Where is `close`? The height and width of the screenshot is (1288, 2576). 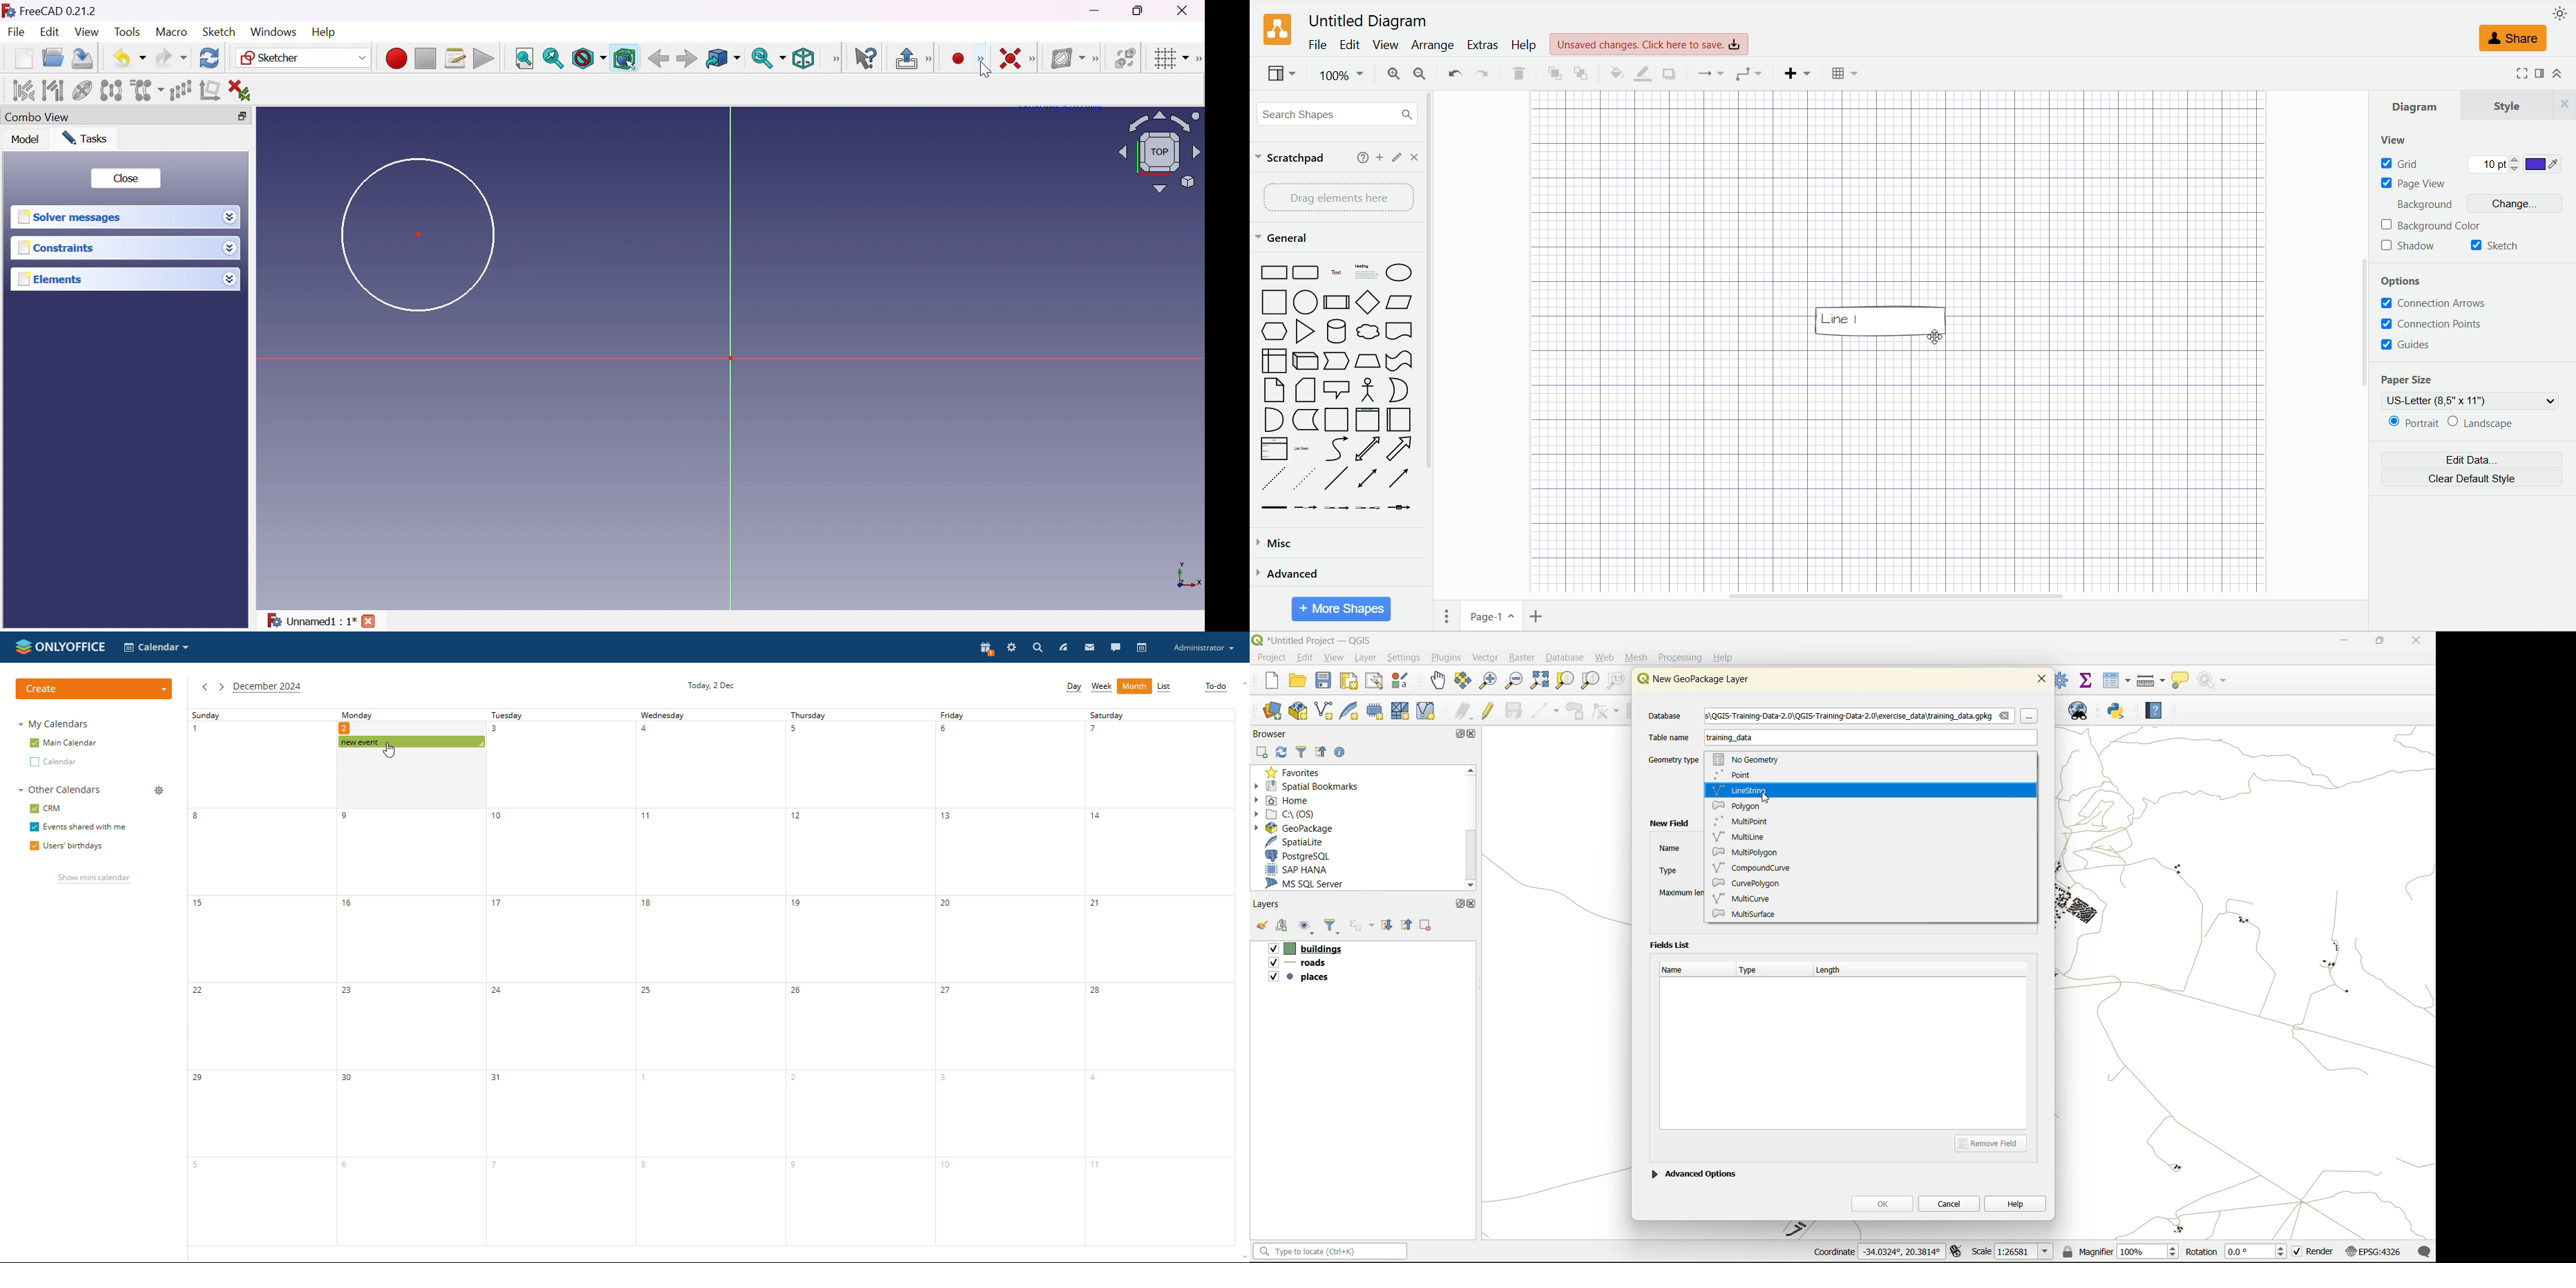
close is located at coordinates (371, 621).